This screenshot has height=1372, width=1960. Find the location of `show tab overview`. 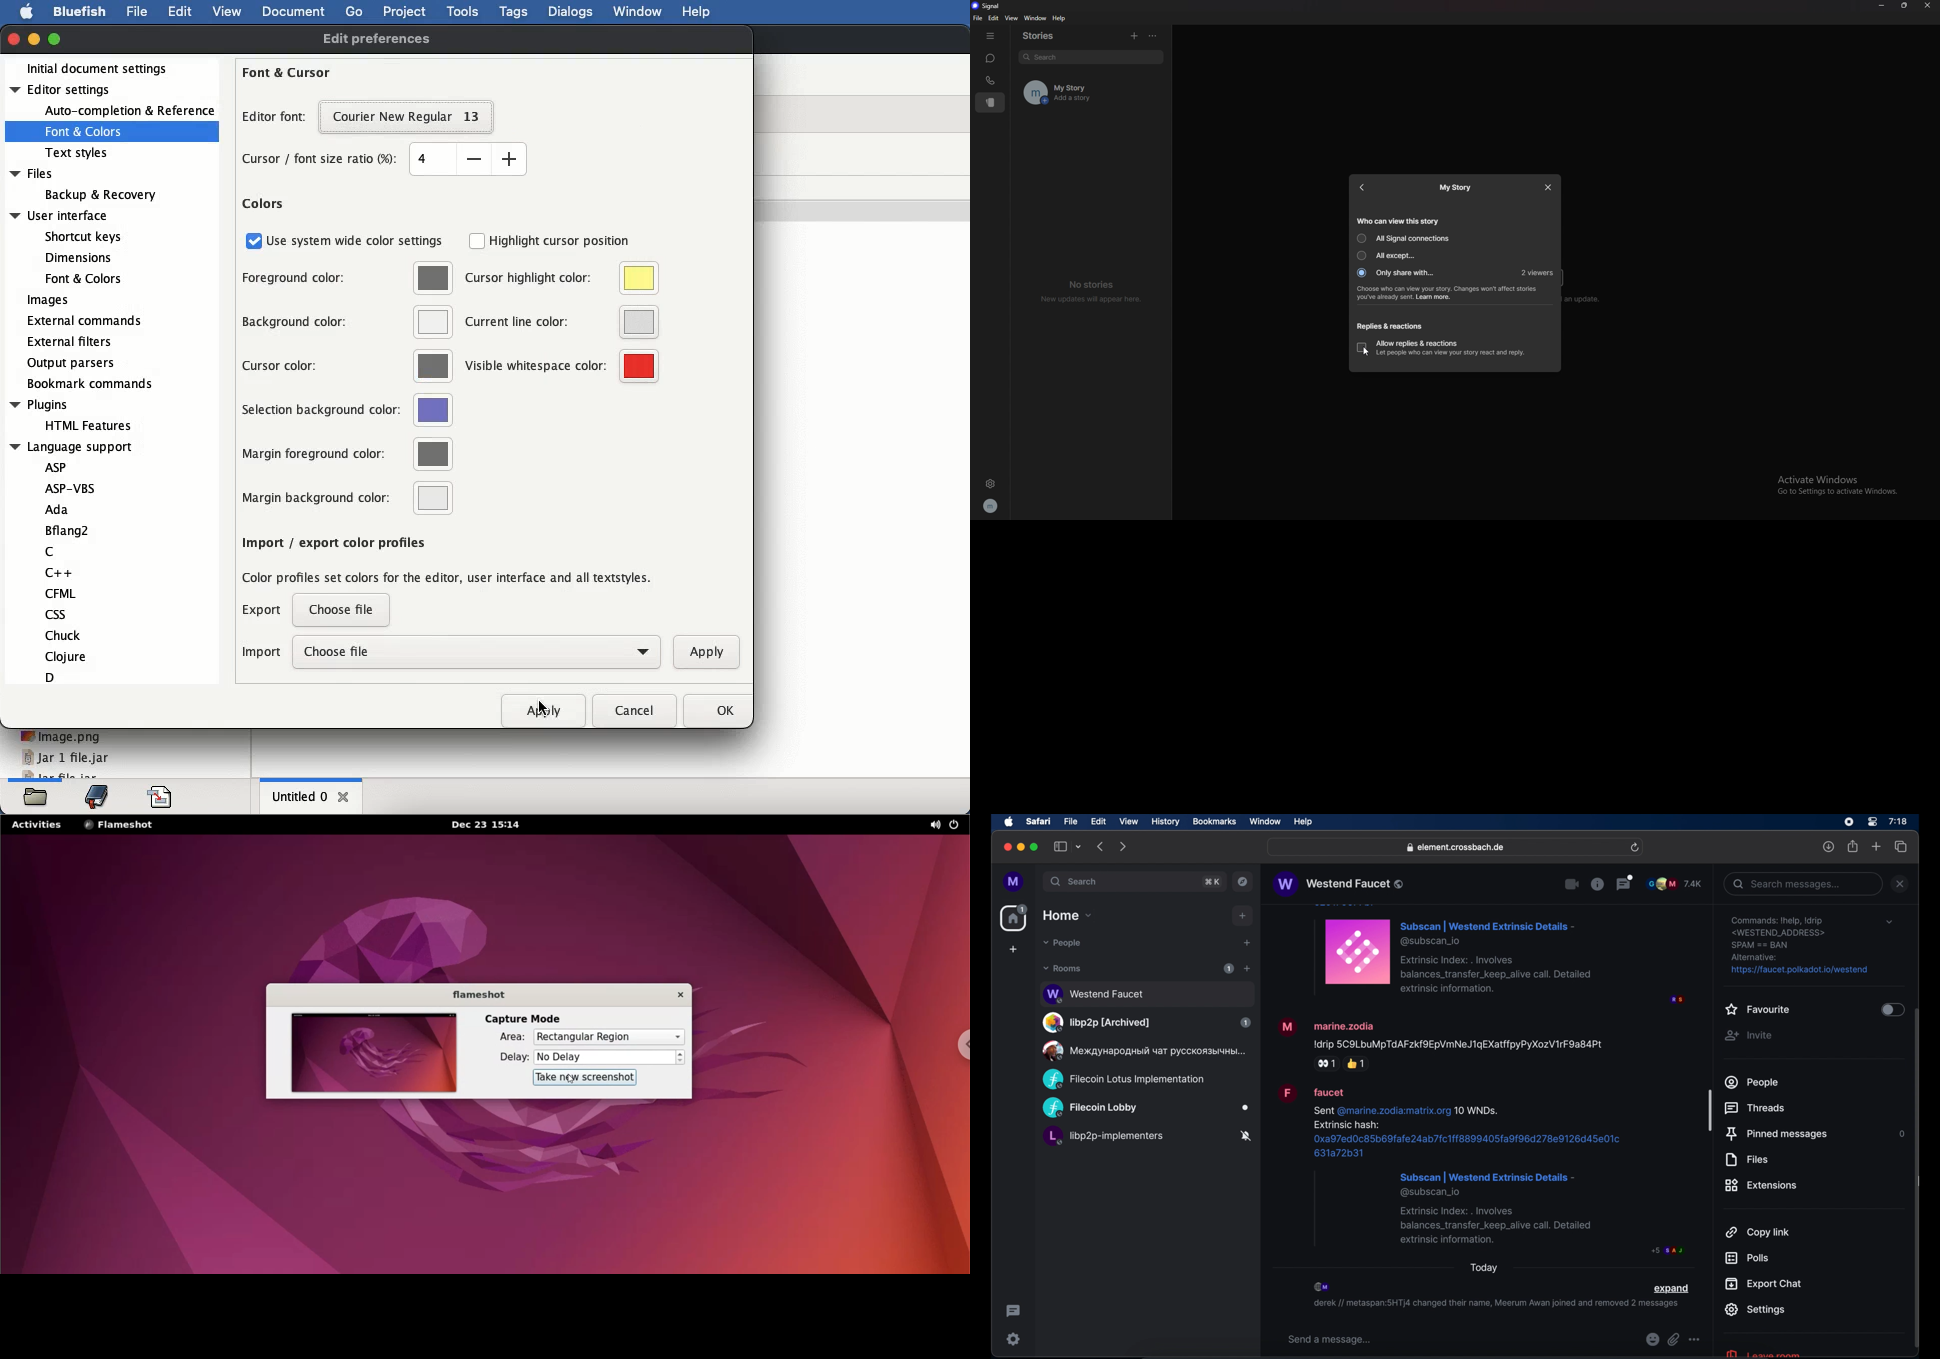

show tab overview is located at coordinates (1901, 847).